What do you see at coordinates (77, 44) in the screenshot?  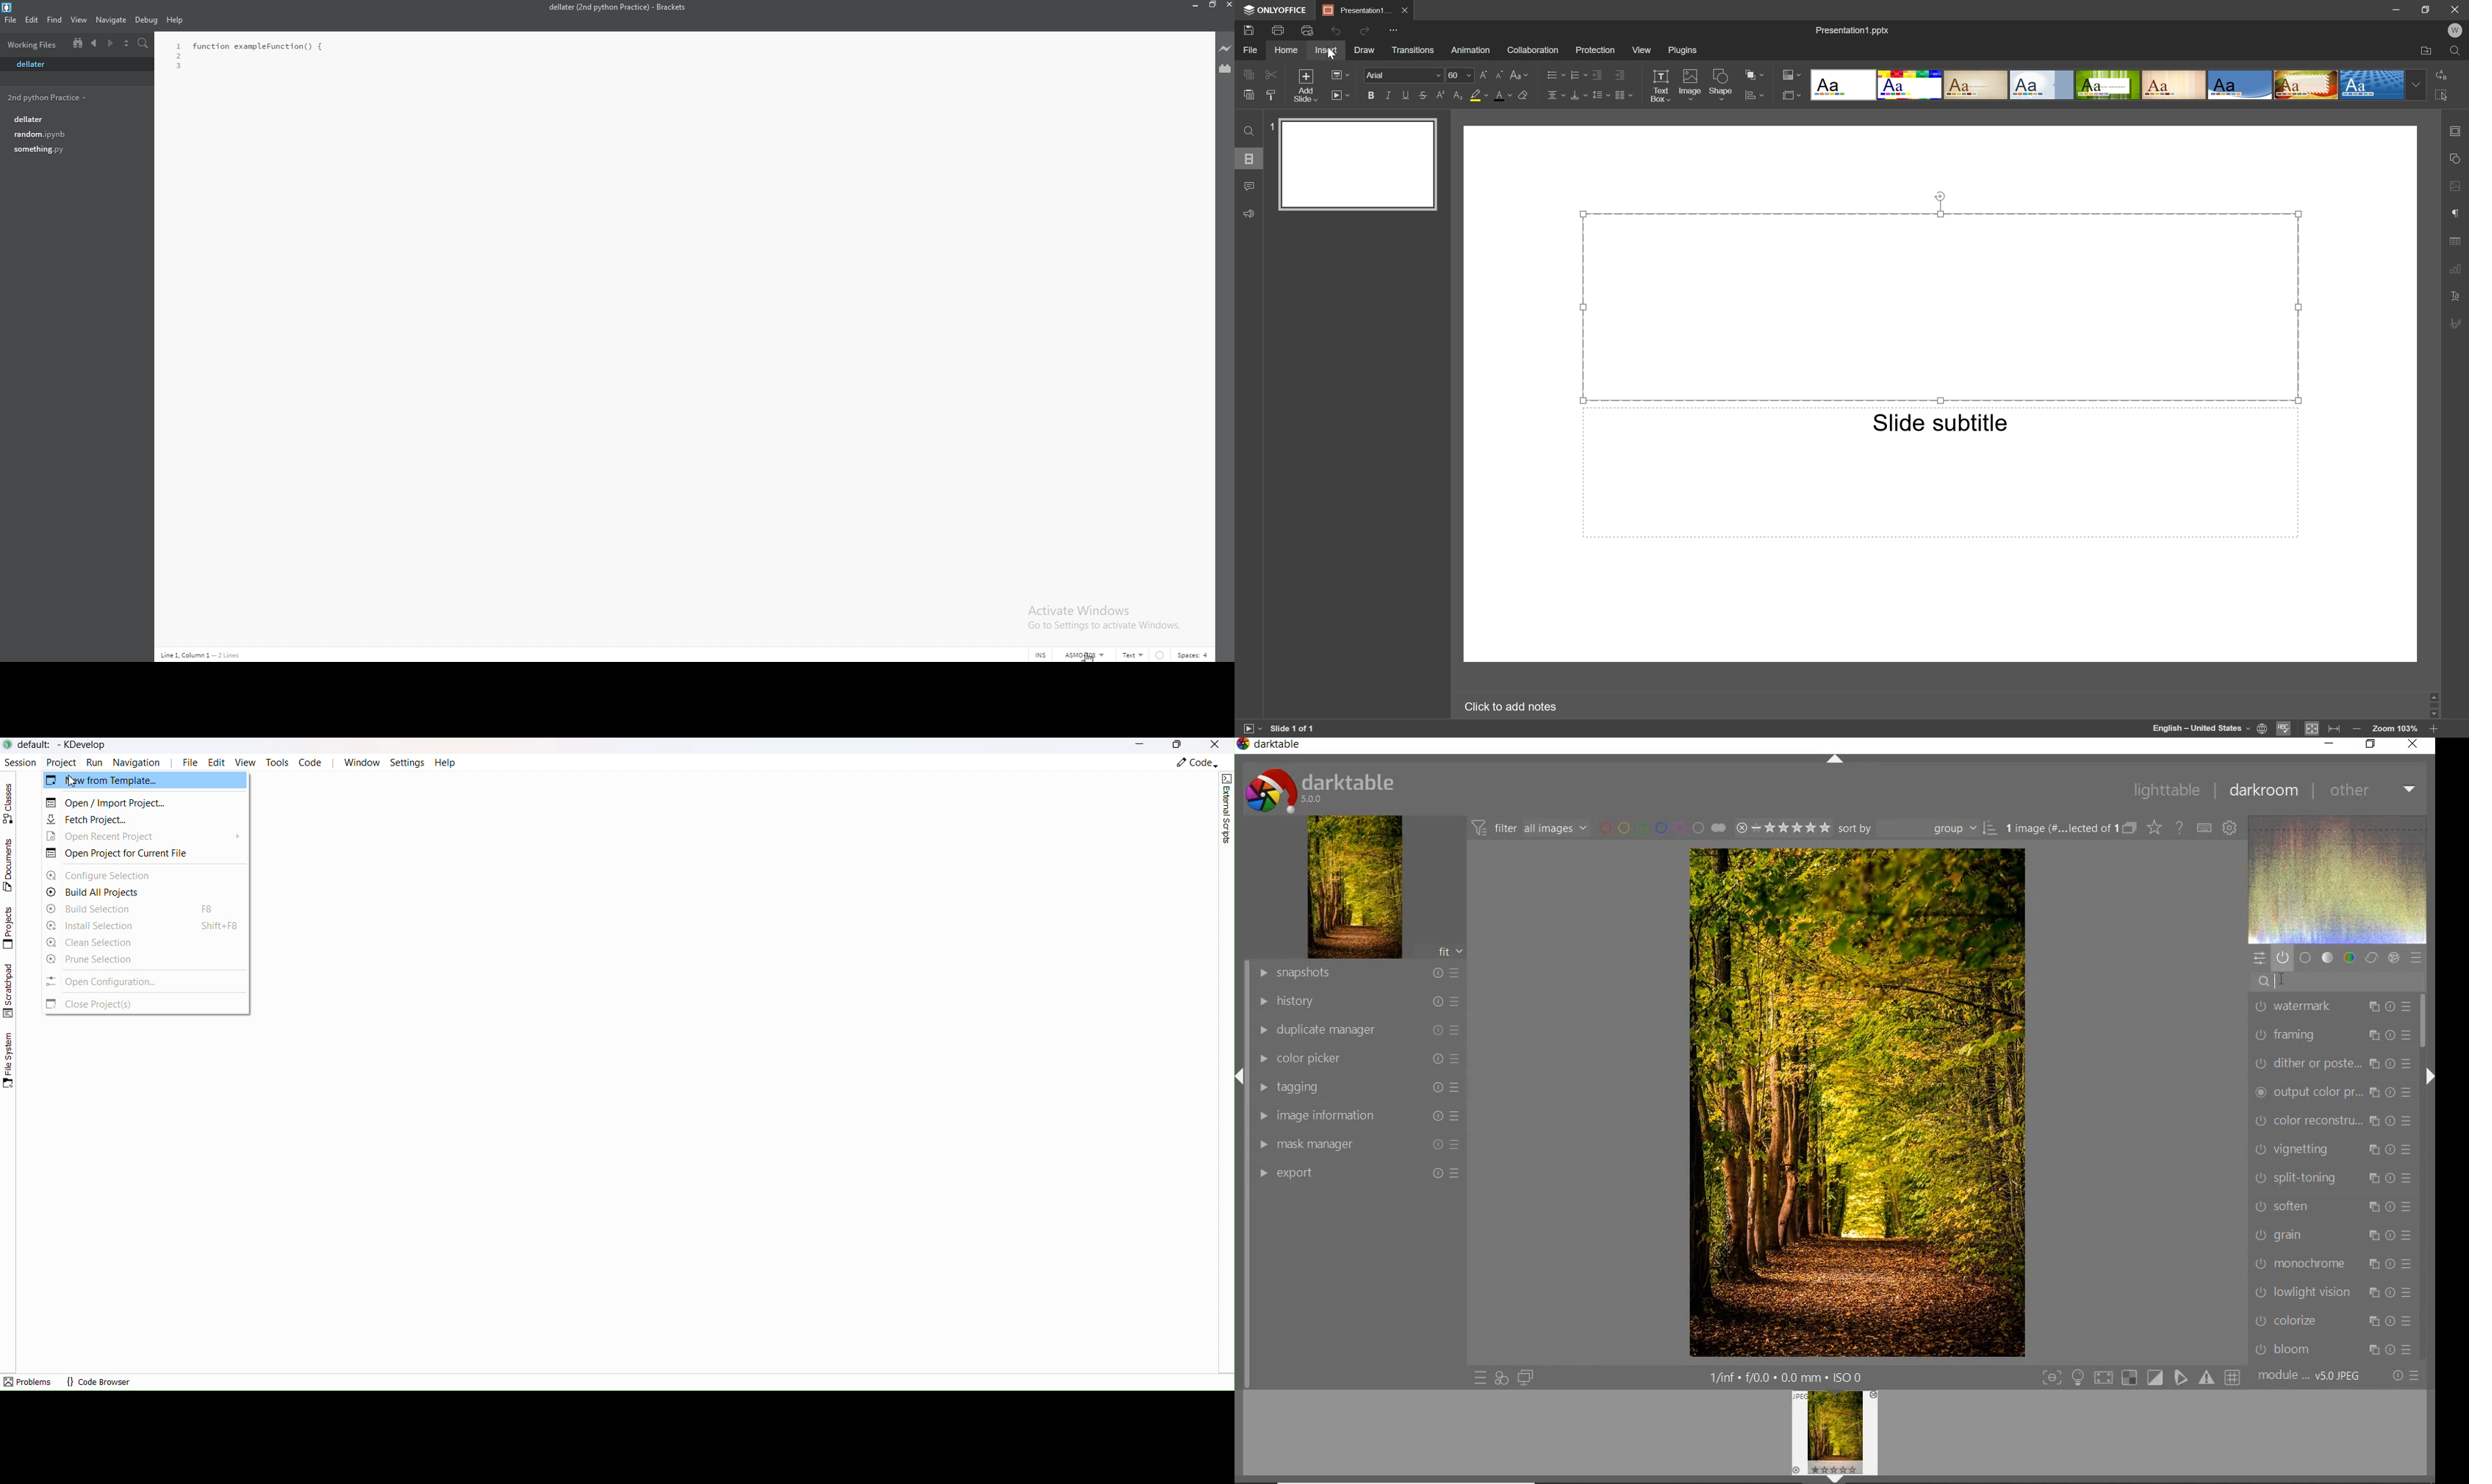 I see `split view` at bounding box center [77, 44].